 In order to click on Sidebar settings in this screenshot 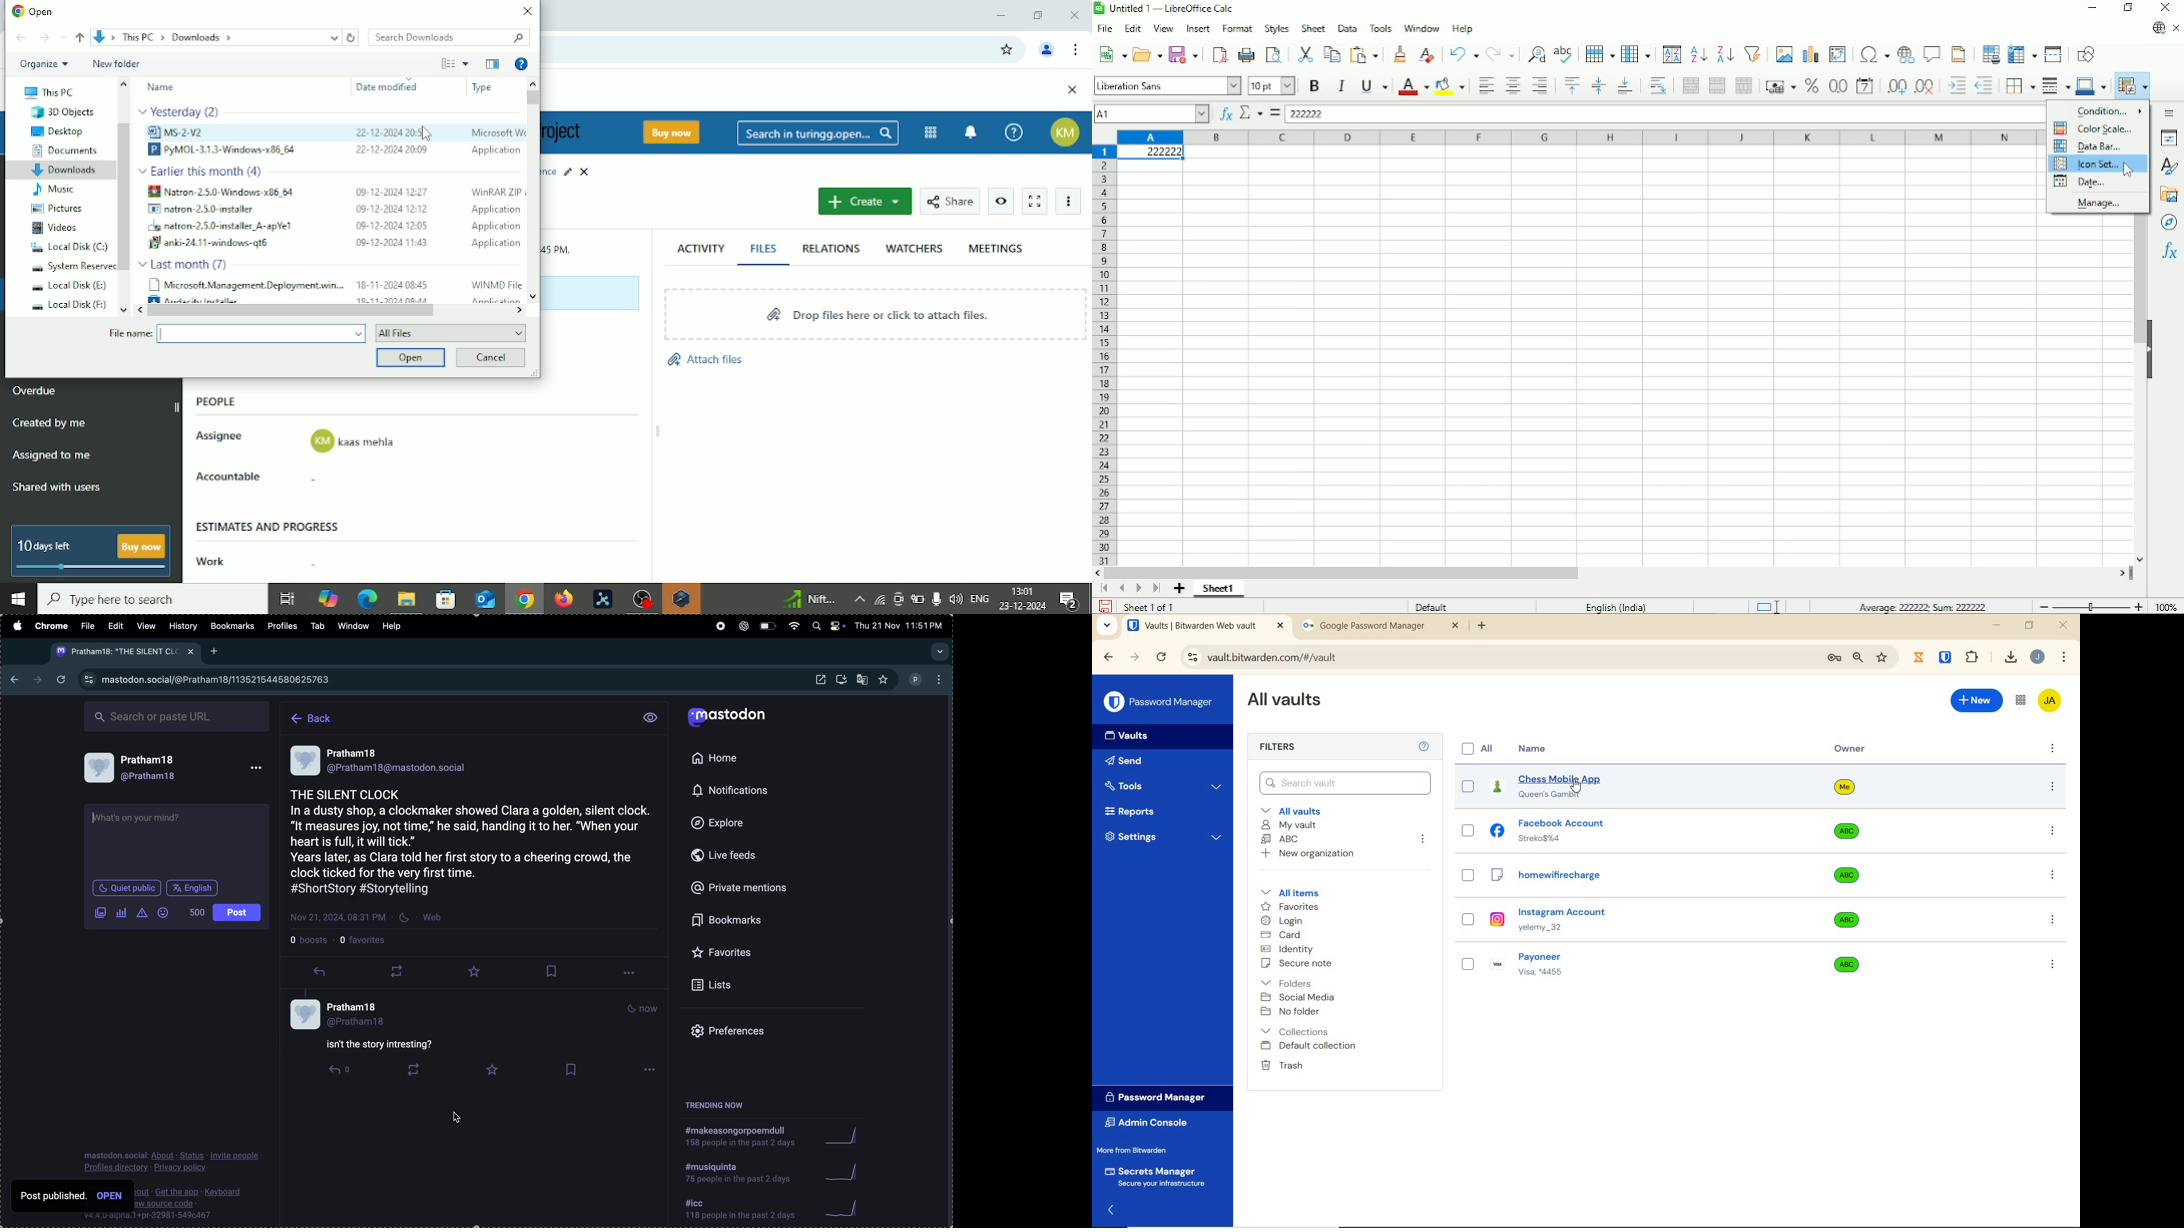, I will do `click(2170, 112)`.